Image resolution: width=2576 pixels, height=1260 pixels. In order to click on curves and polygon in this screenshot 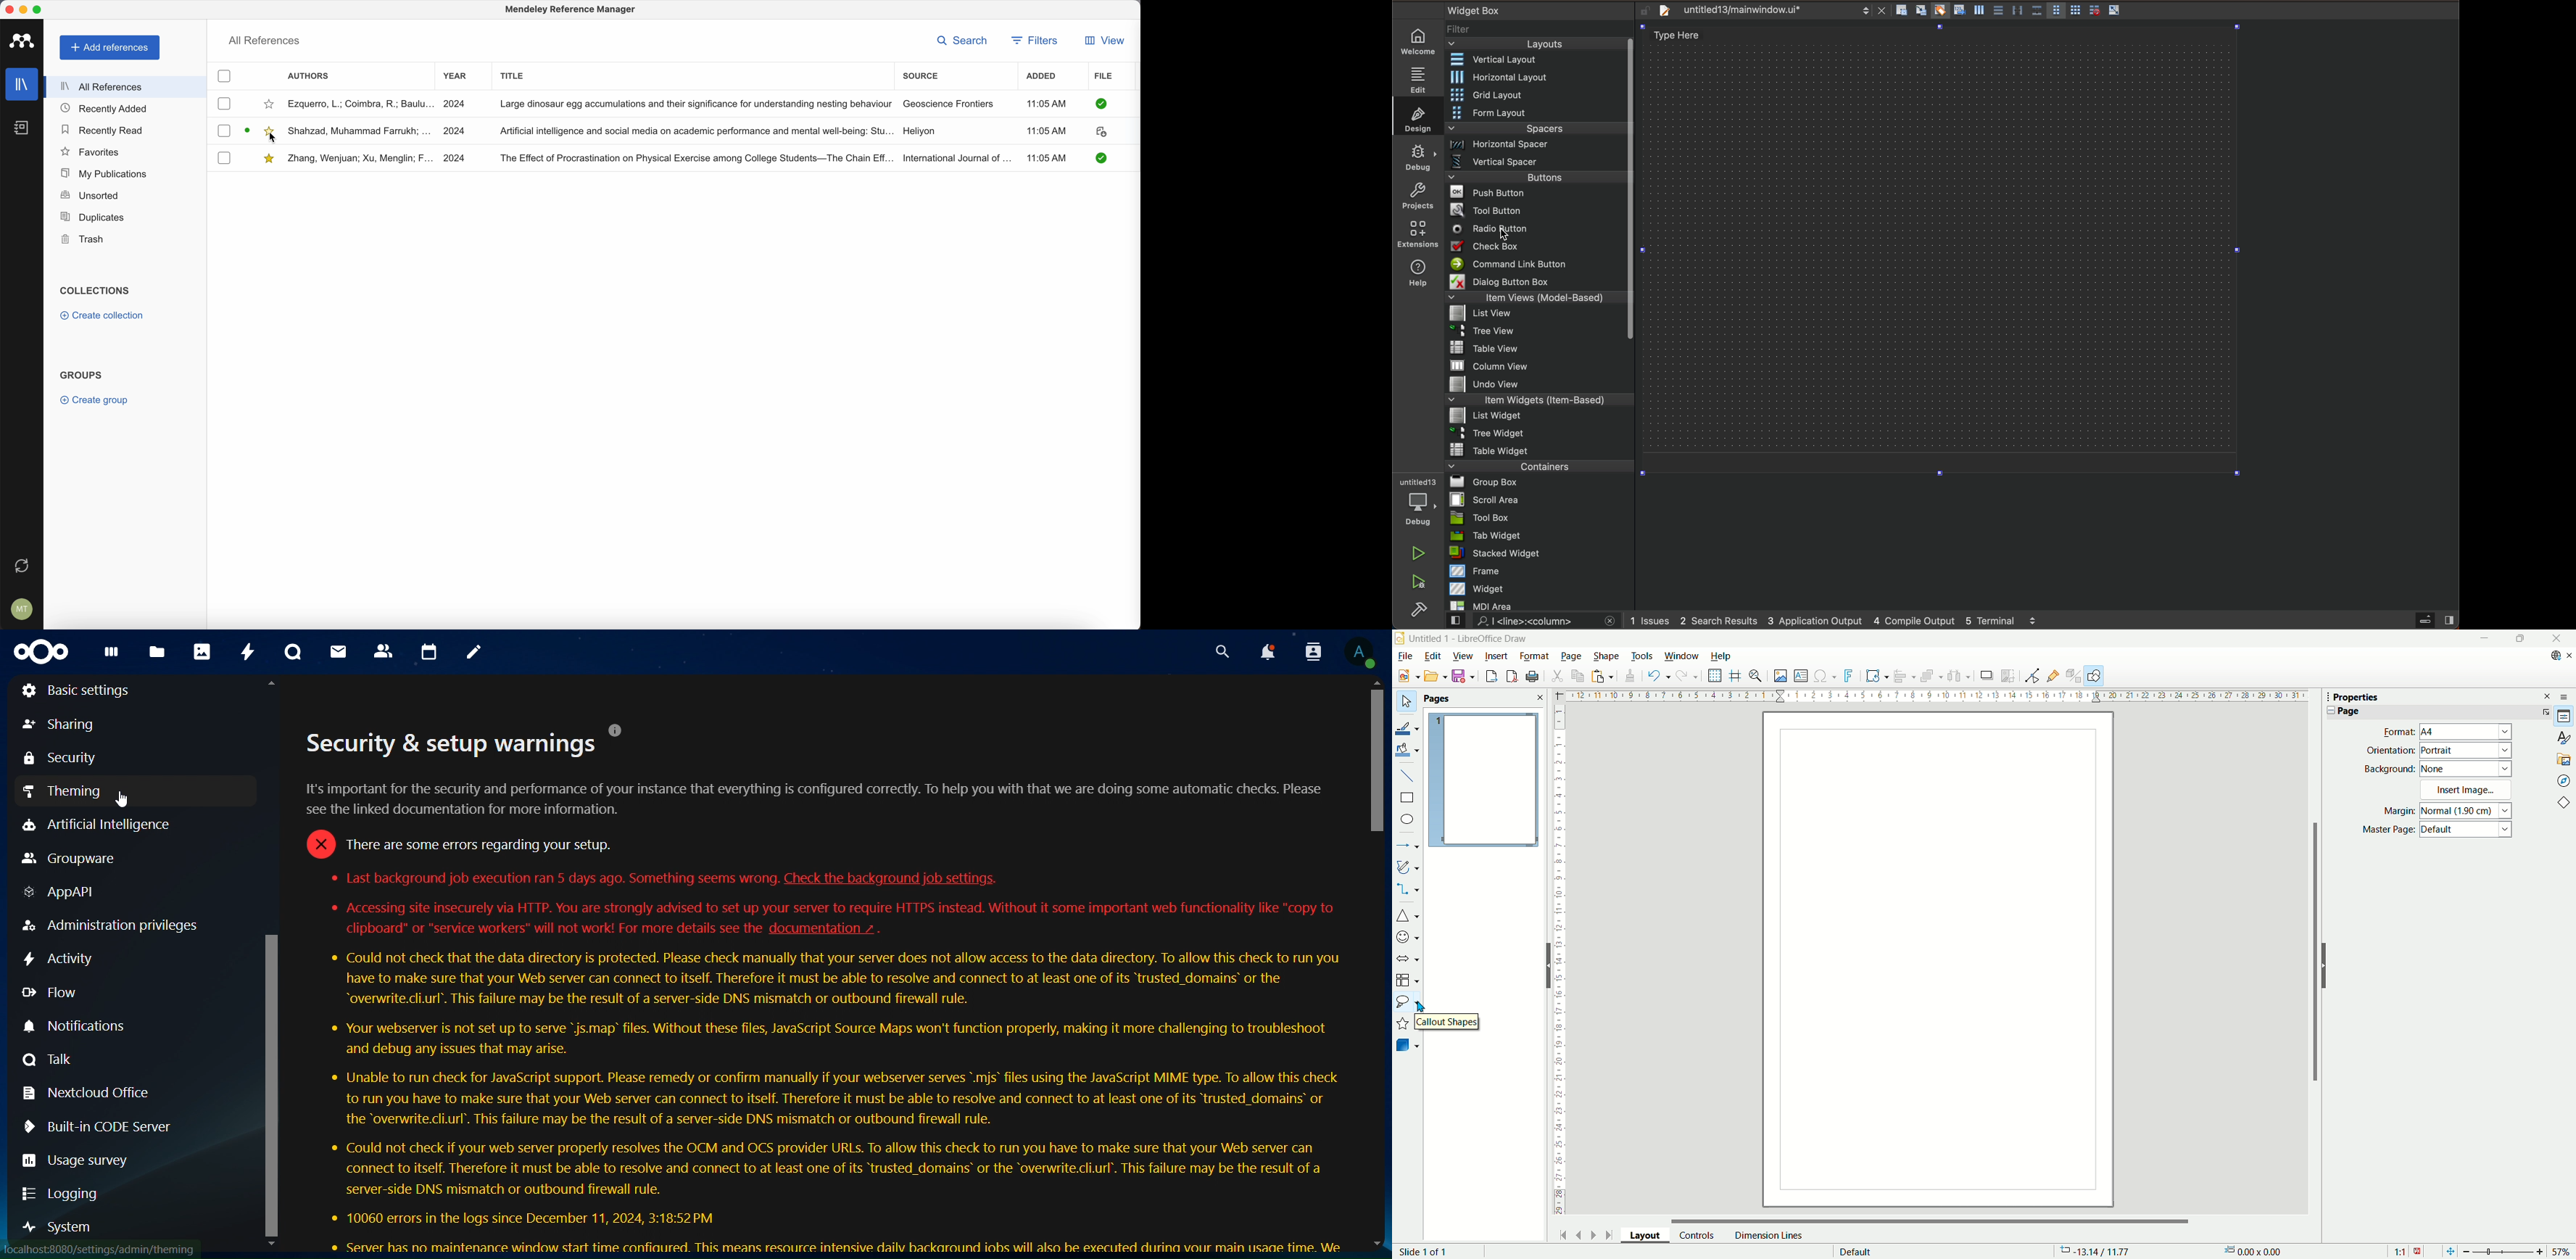, I will do `click(1408, 867)`.